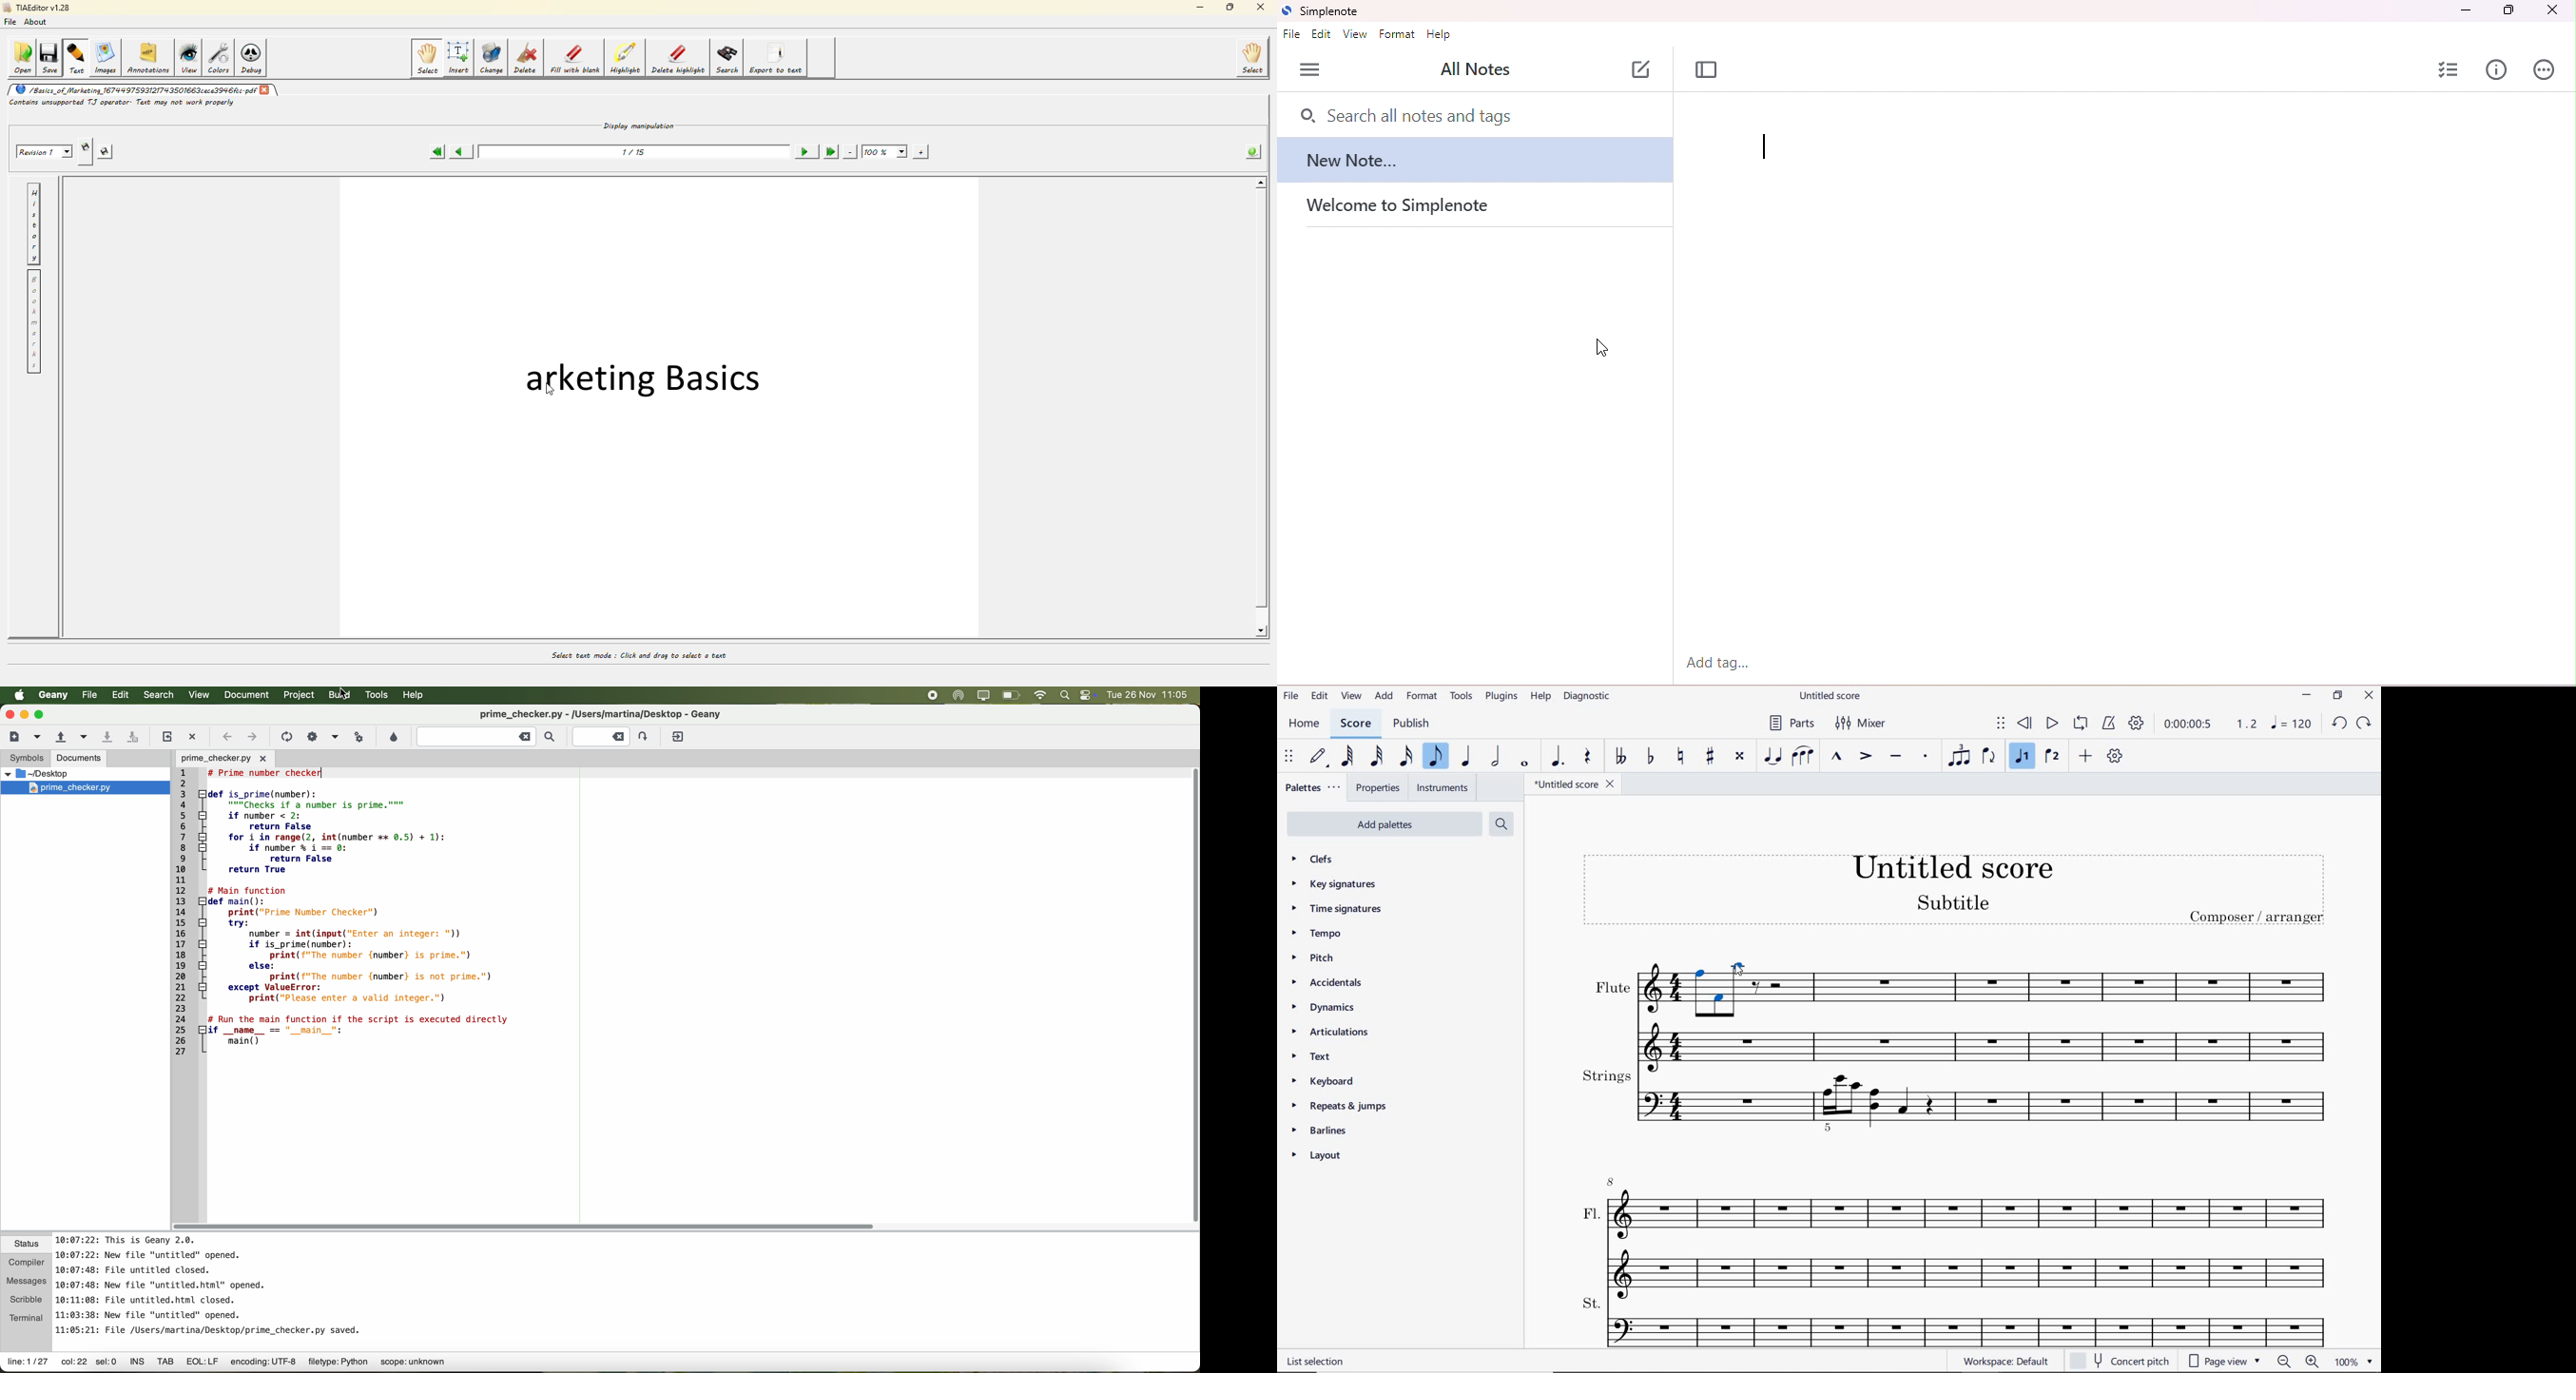 The height and width of the screenshot is (1400, 2576). Describe the element at coordinates (2551, 10) in the screenshot. I see `close` at that location.